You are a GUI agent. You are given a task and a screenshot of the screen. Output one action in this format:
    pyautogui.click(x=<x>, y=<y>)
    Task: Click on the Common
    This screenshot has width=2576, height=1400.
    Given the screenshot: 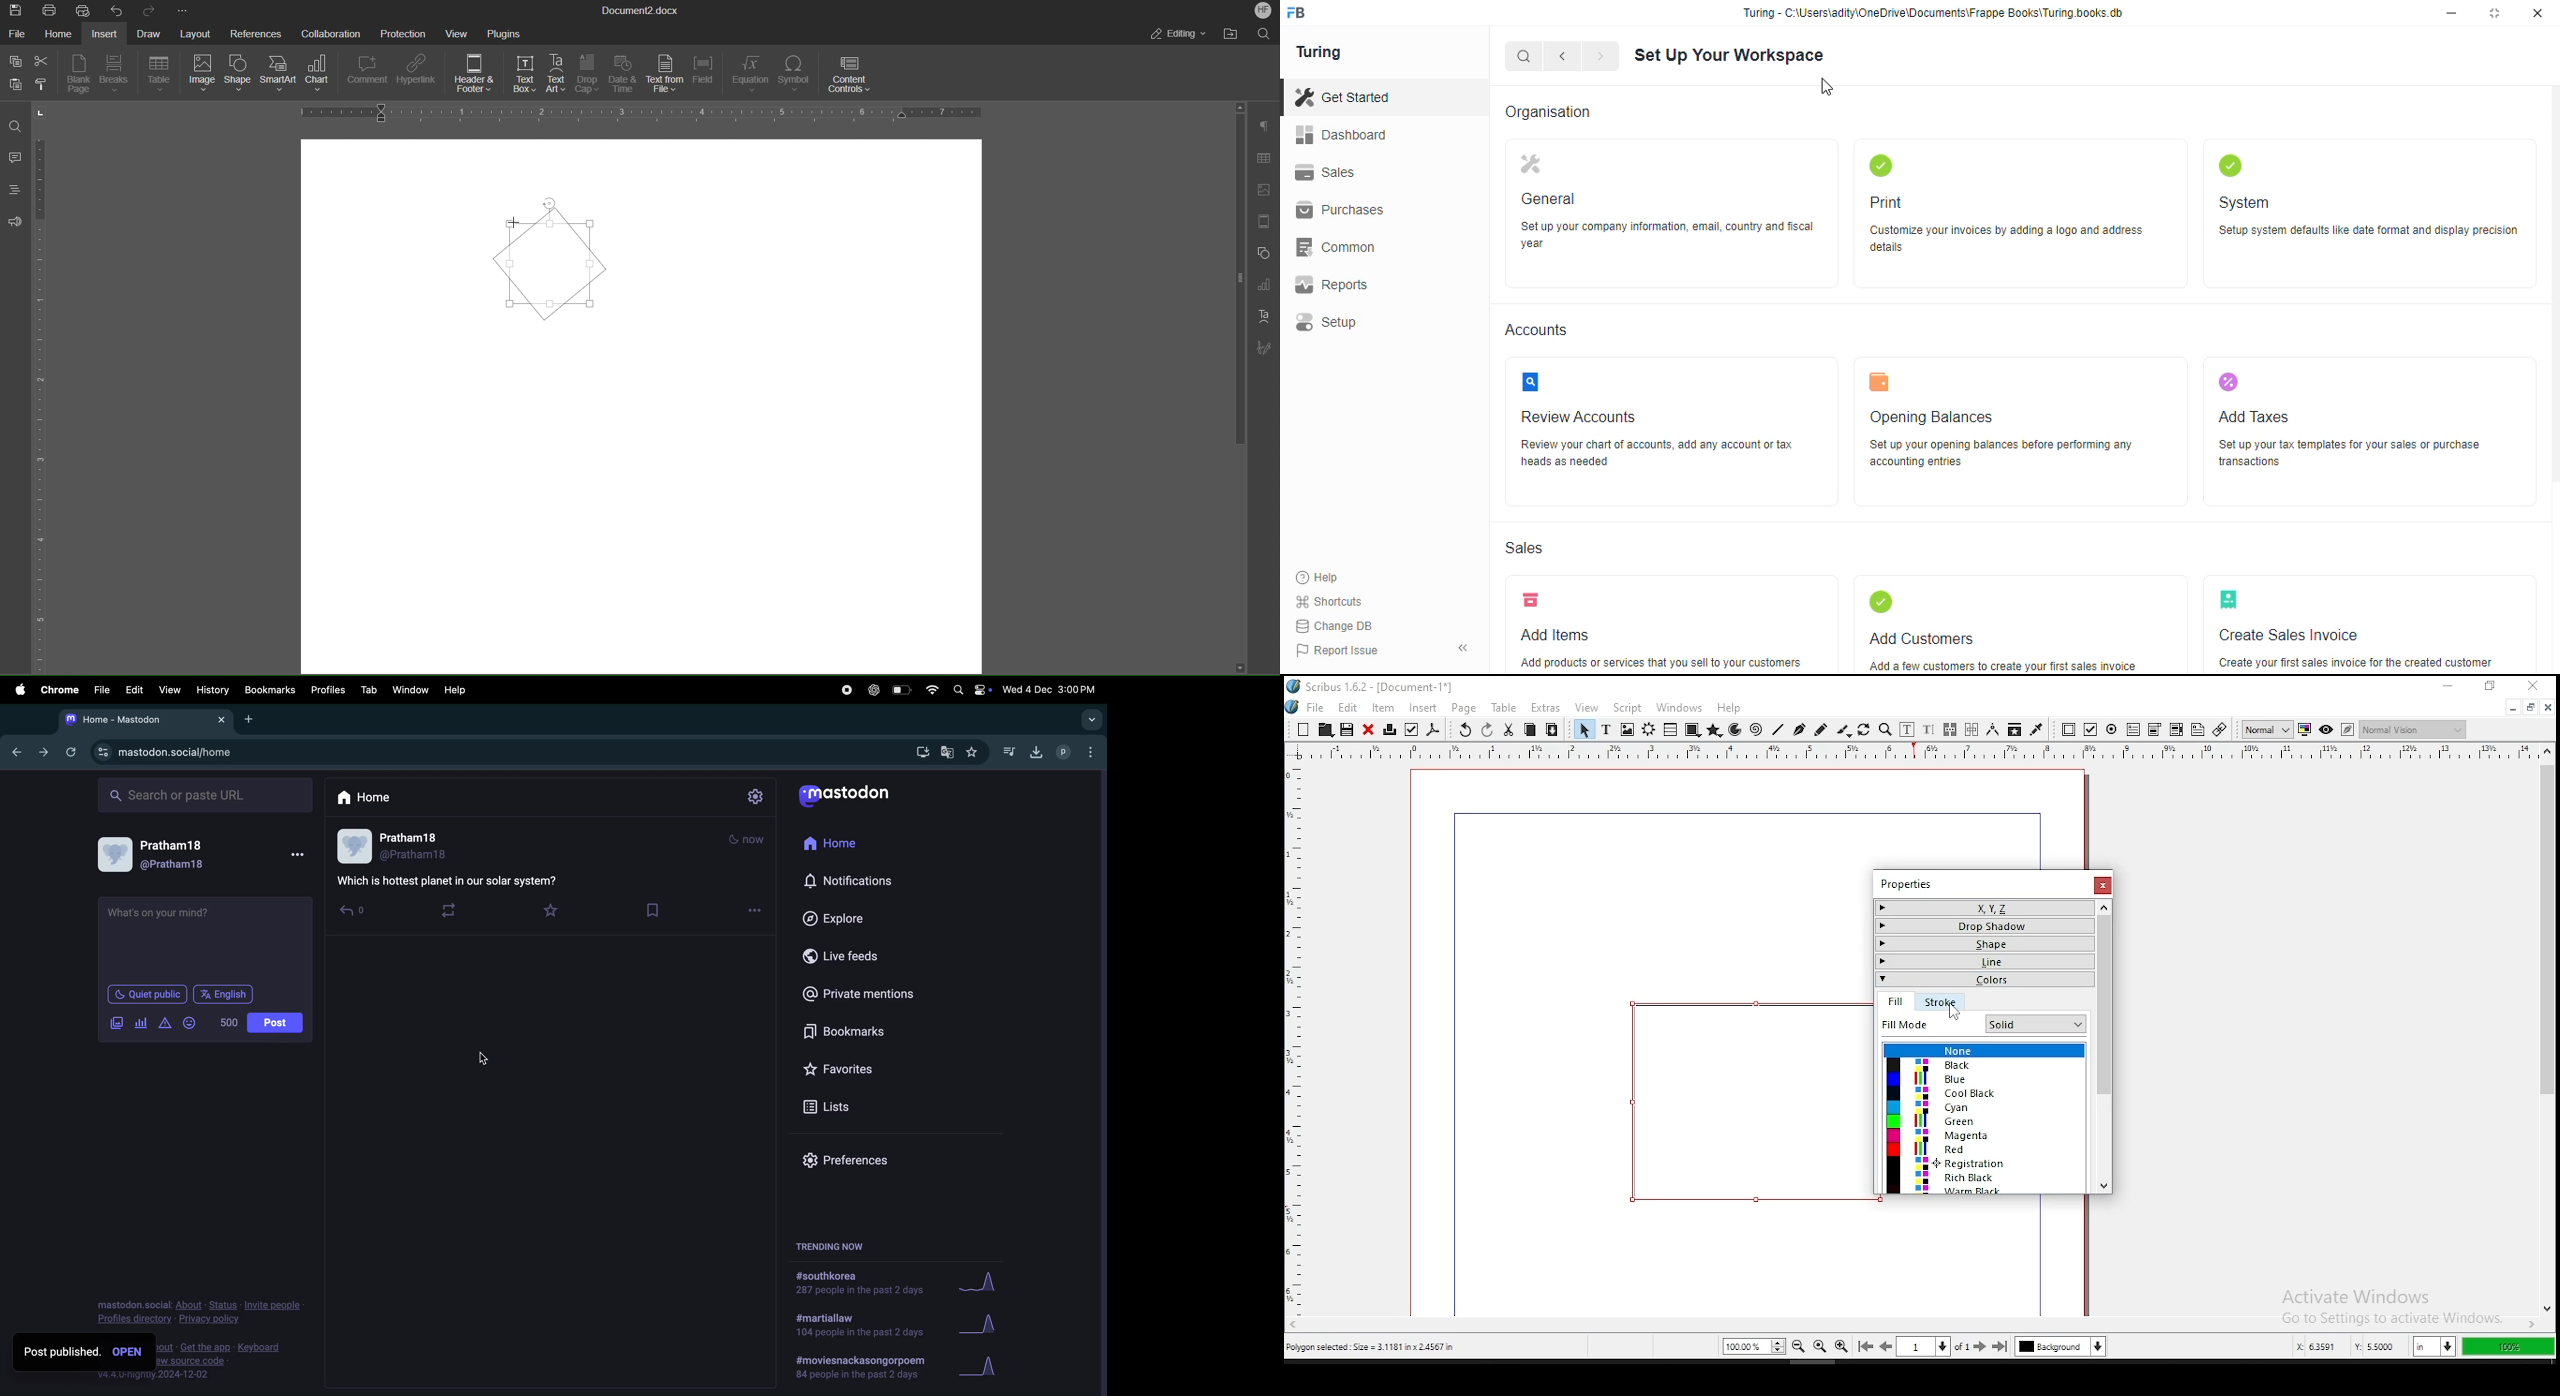 What is the action you would take?
    pyautogui.click(x=1381, y=246)
    